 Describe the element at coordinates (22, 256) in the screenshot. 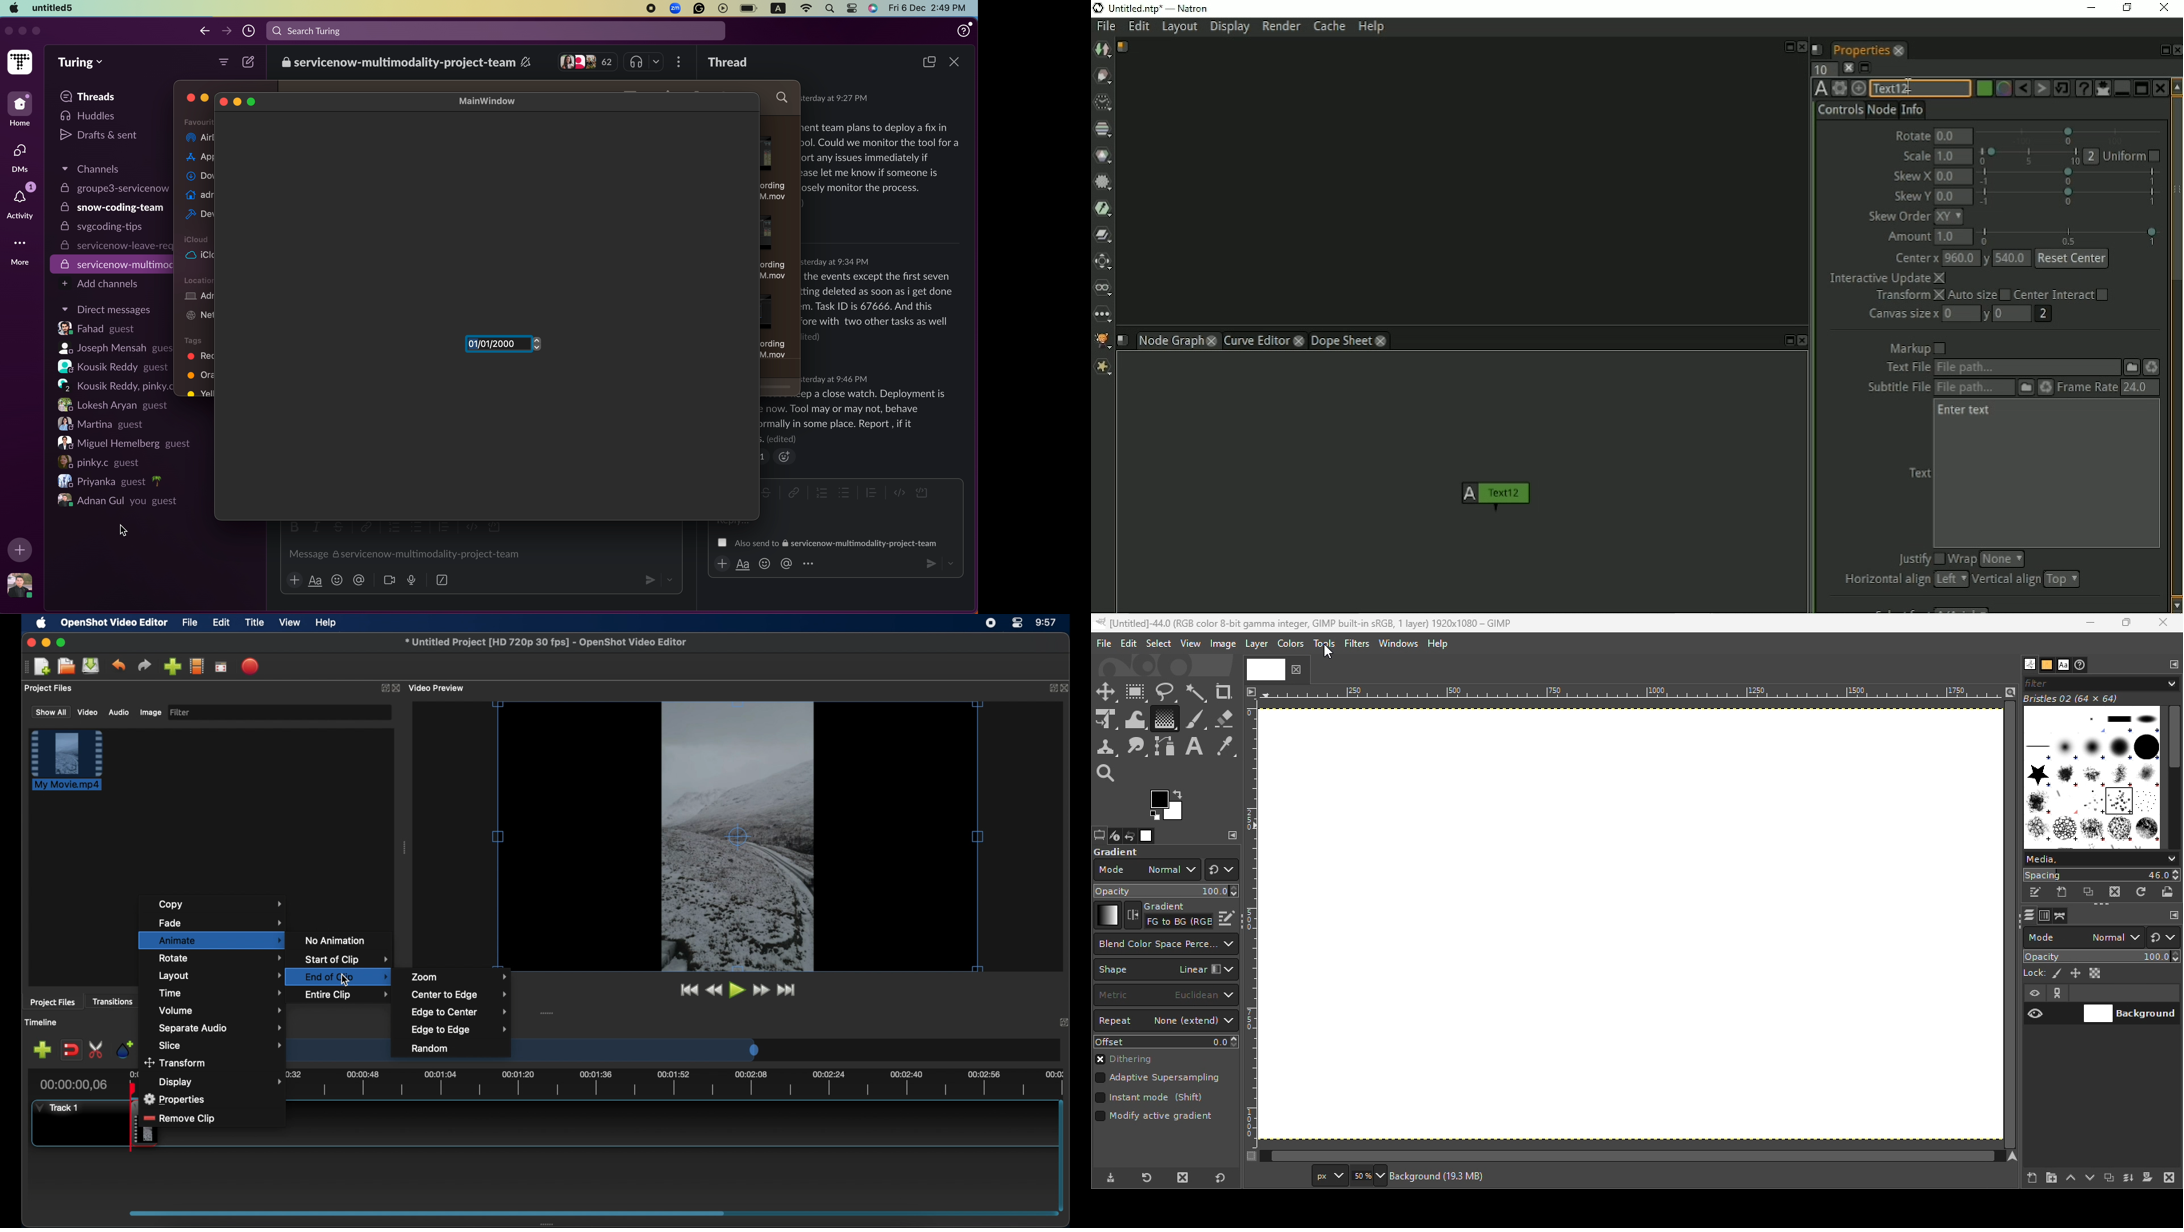

I see `More` at that location.